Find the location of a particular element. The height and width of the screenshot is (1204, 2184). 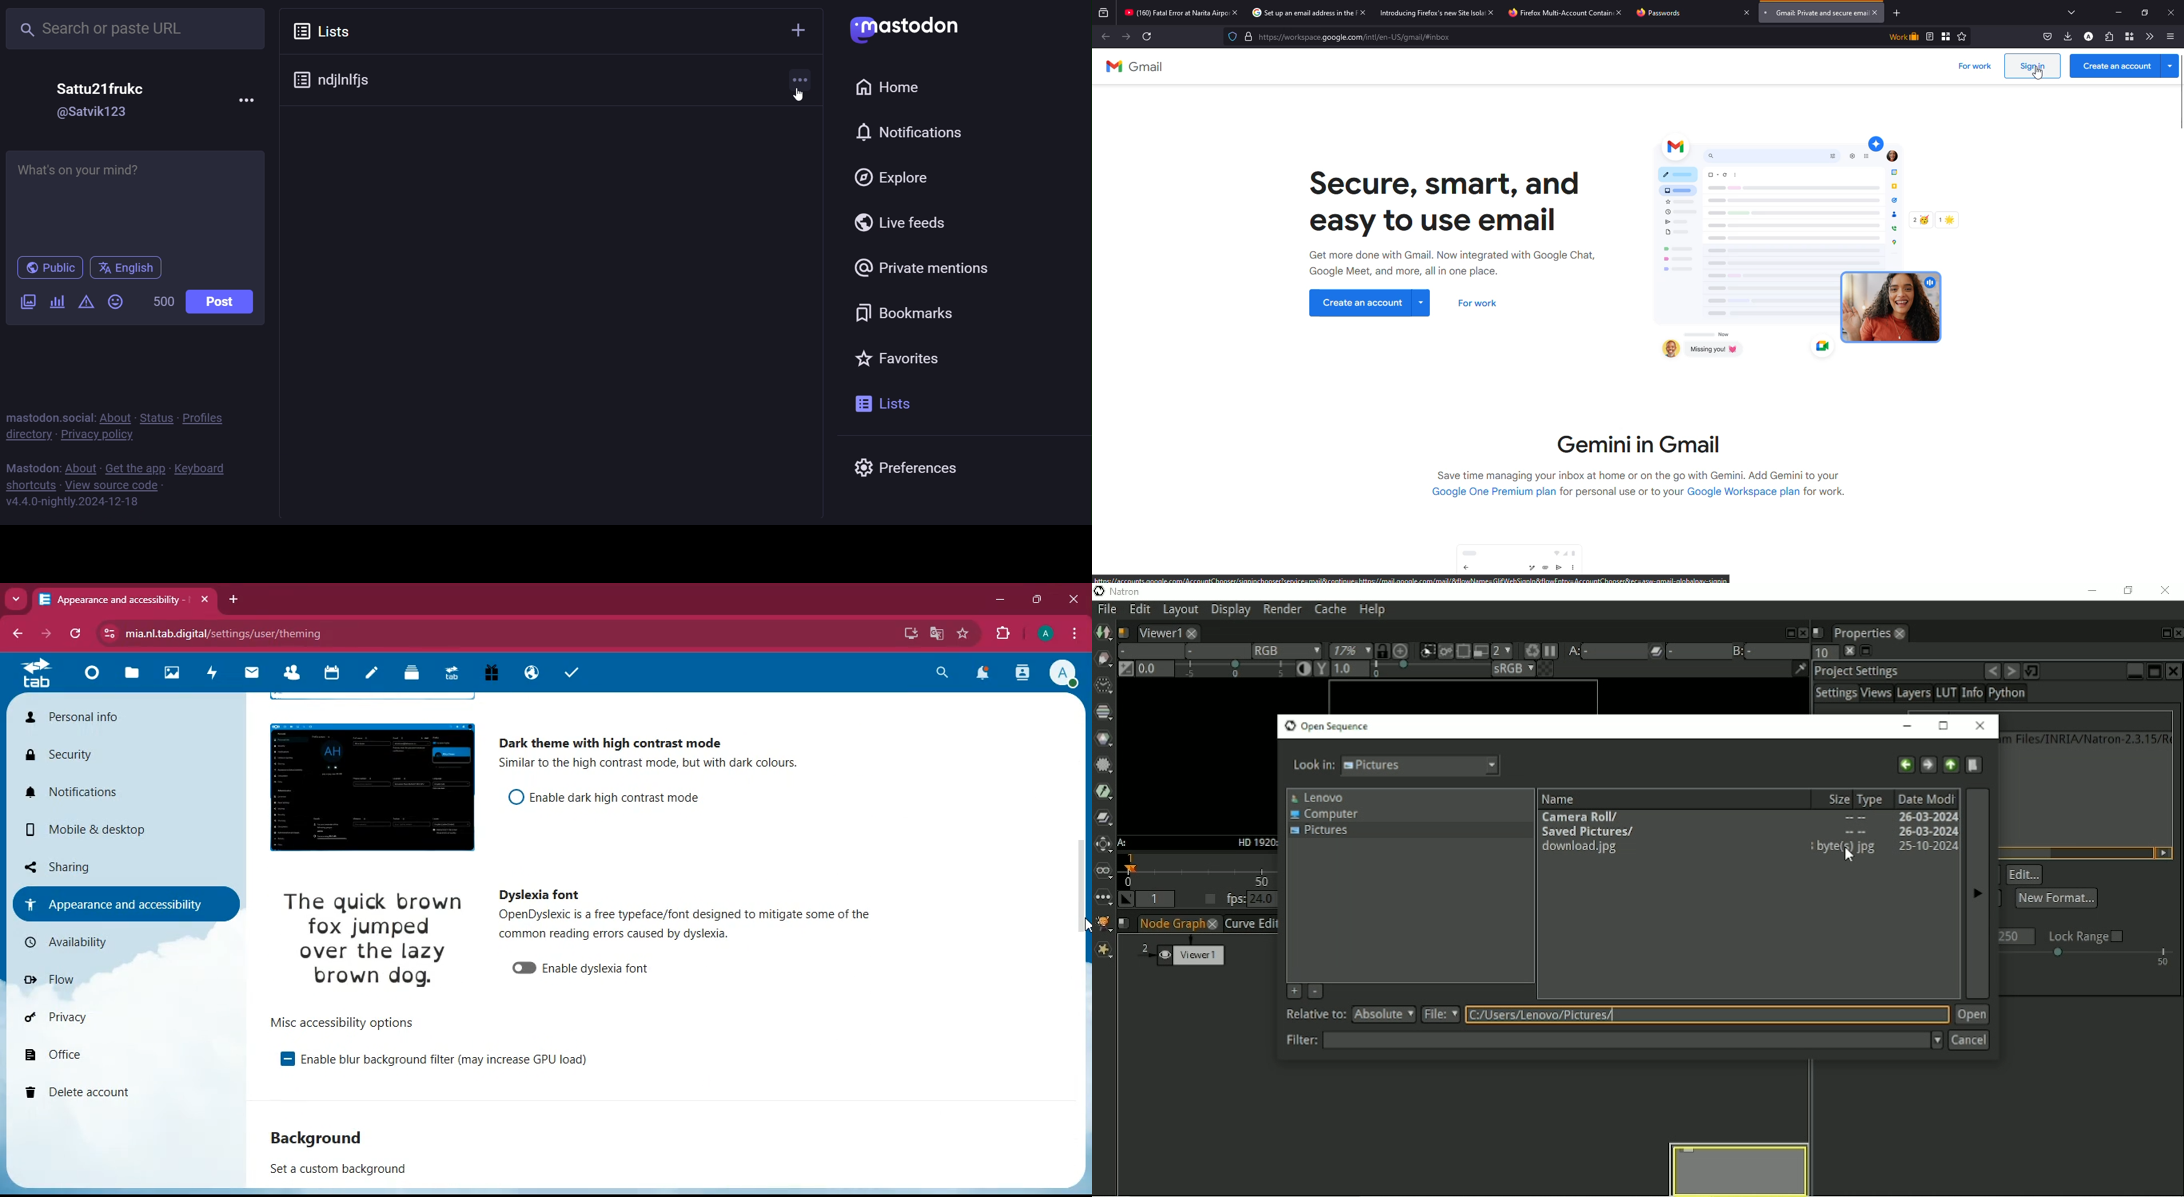

cursor is located at coordinates (1083, 928).